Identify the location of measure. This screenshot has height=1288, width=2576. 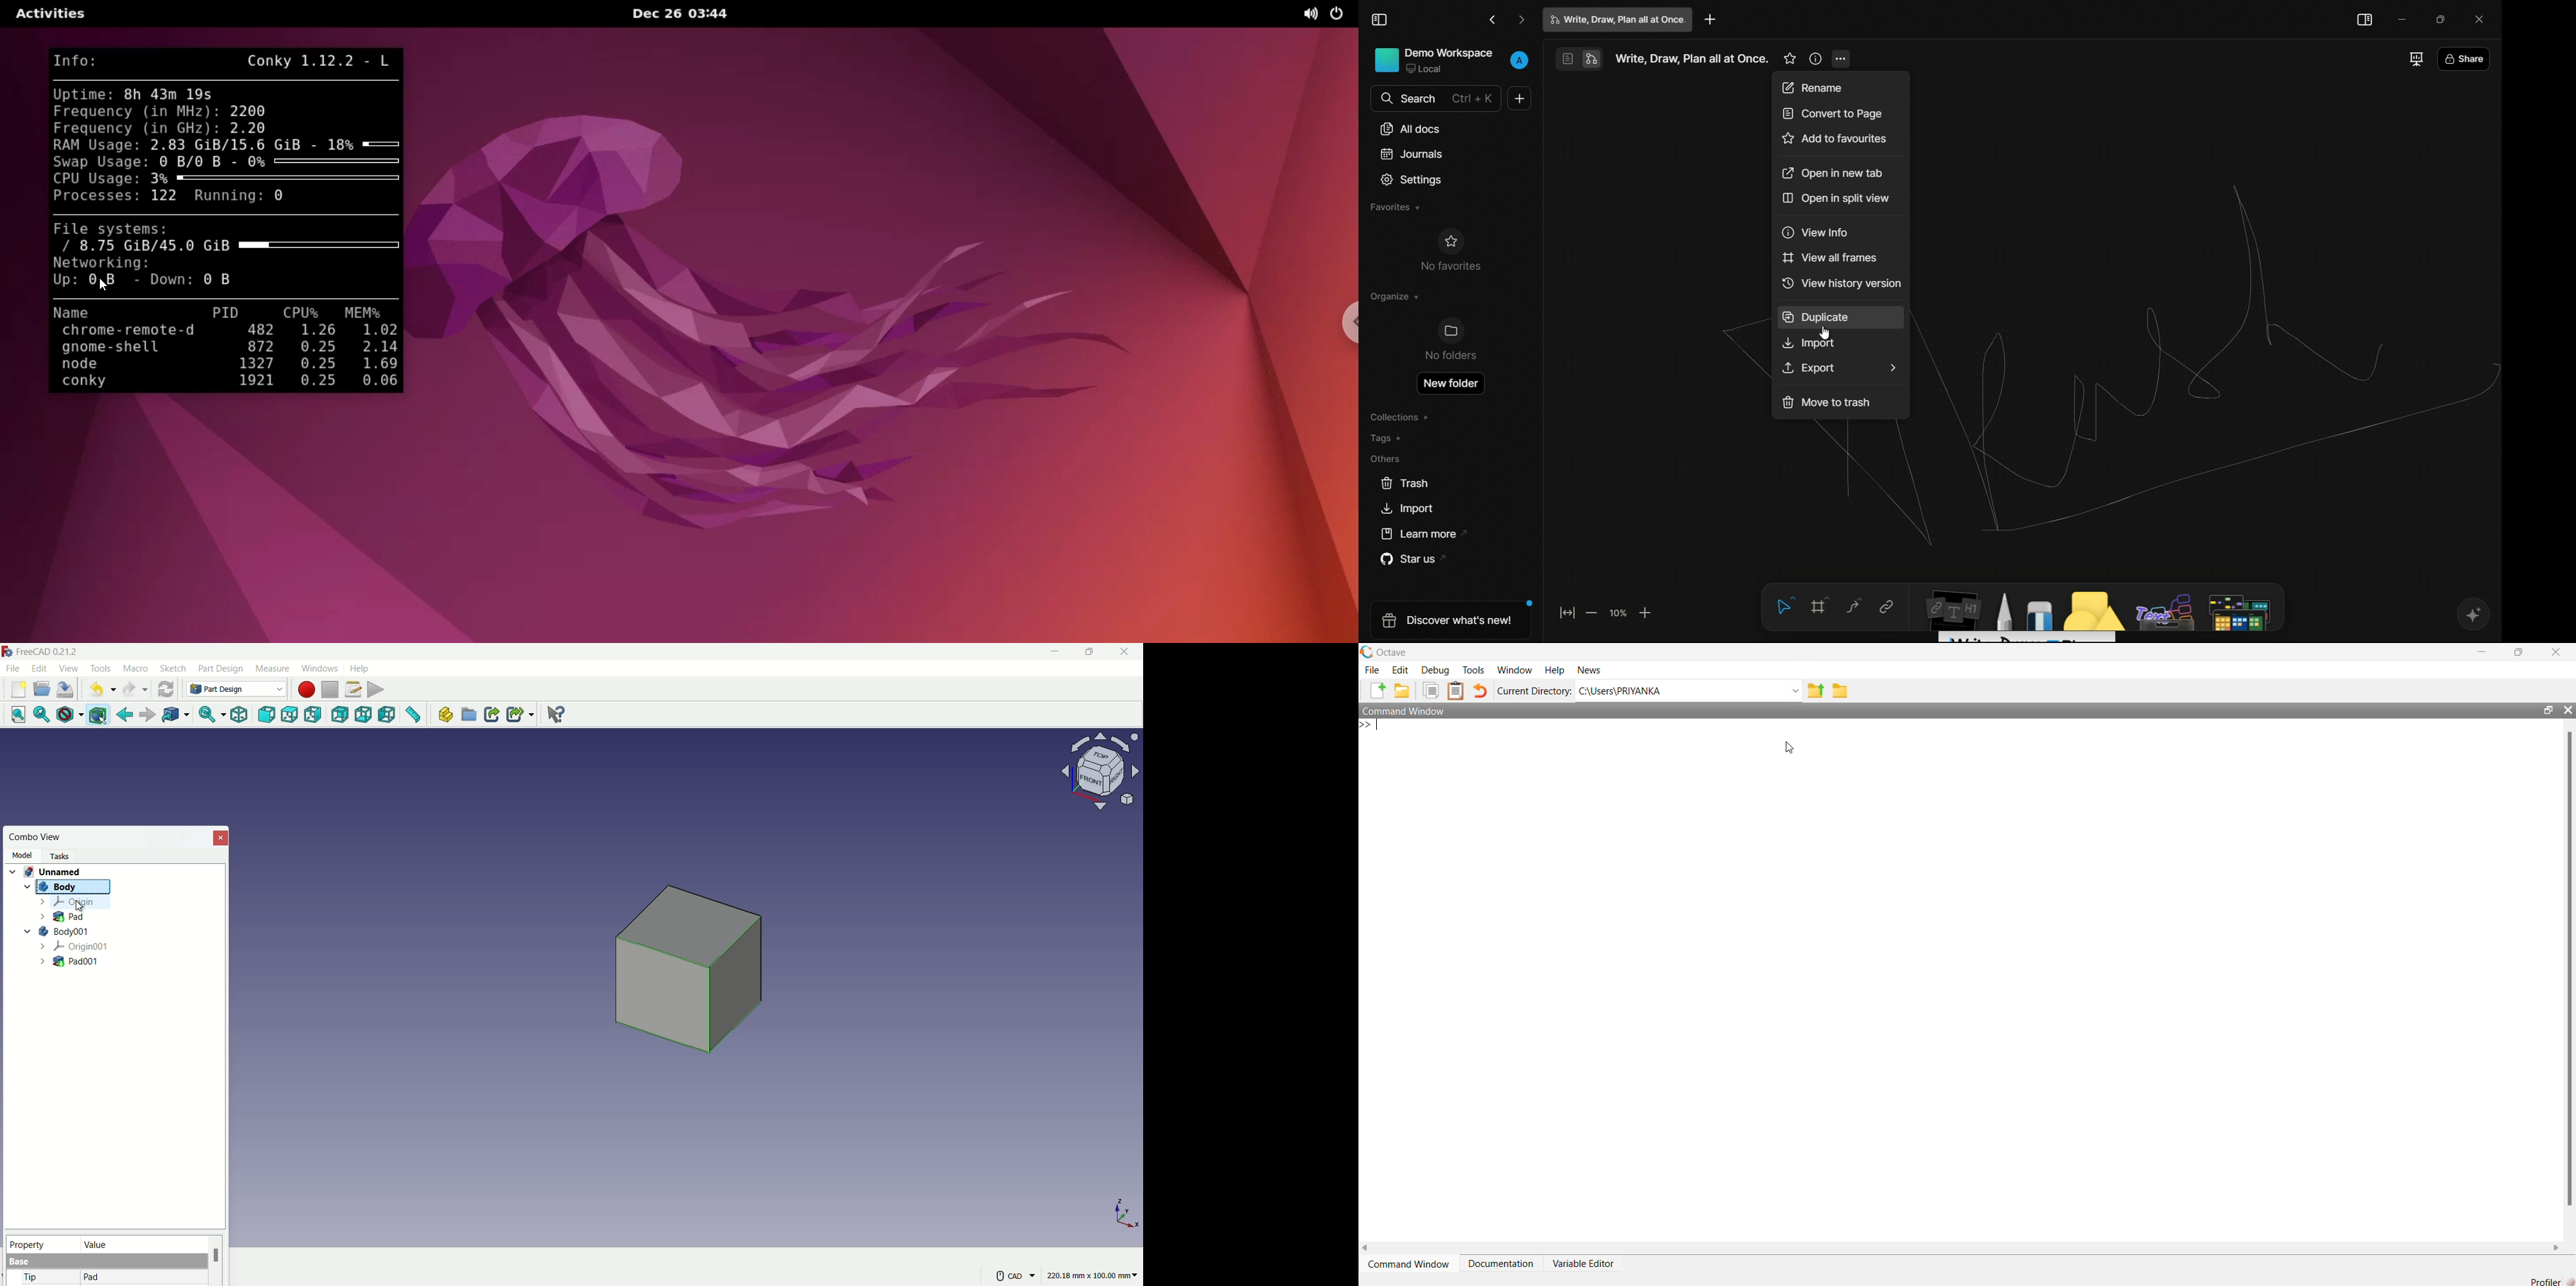
(414, 716).